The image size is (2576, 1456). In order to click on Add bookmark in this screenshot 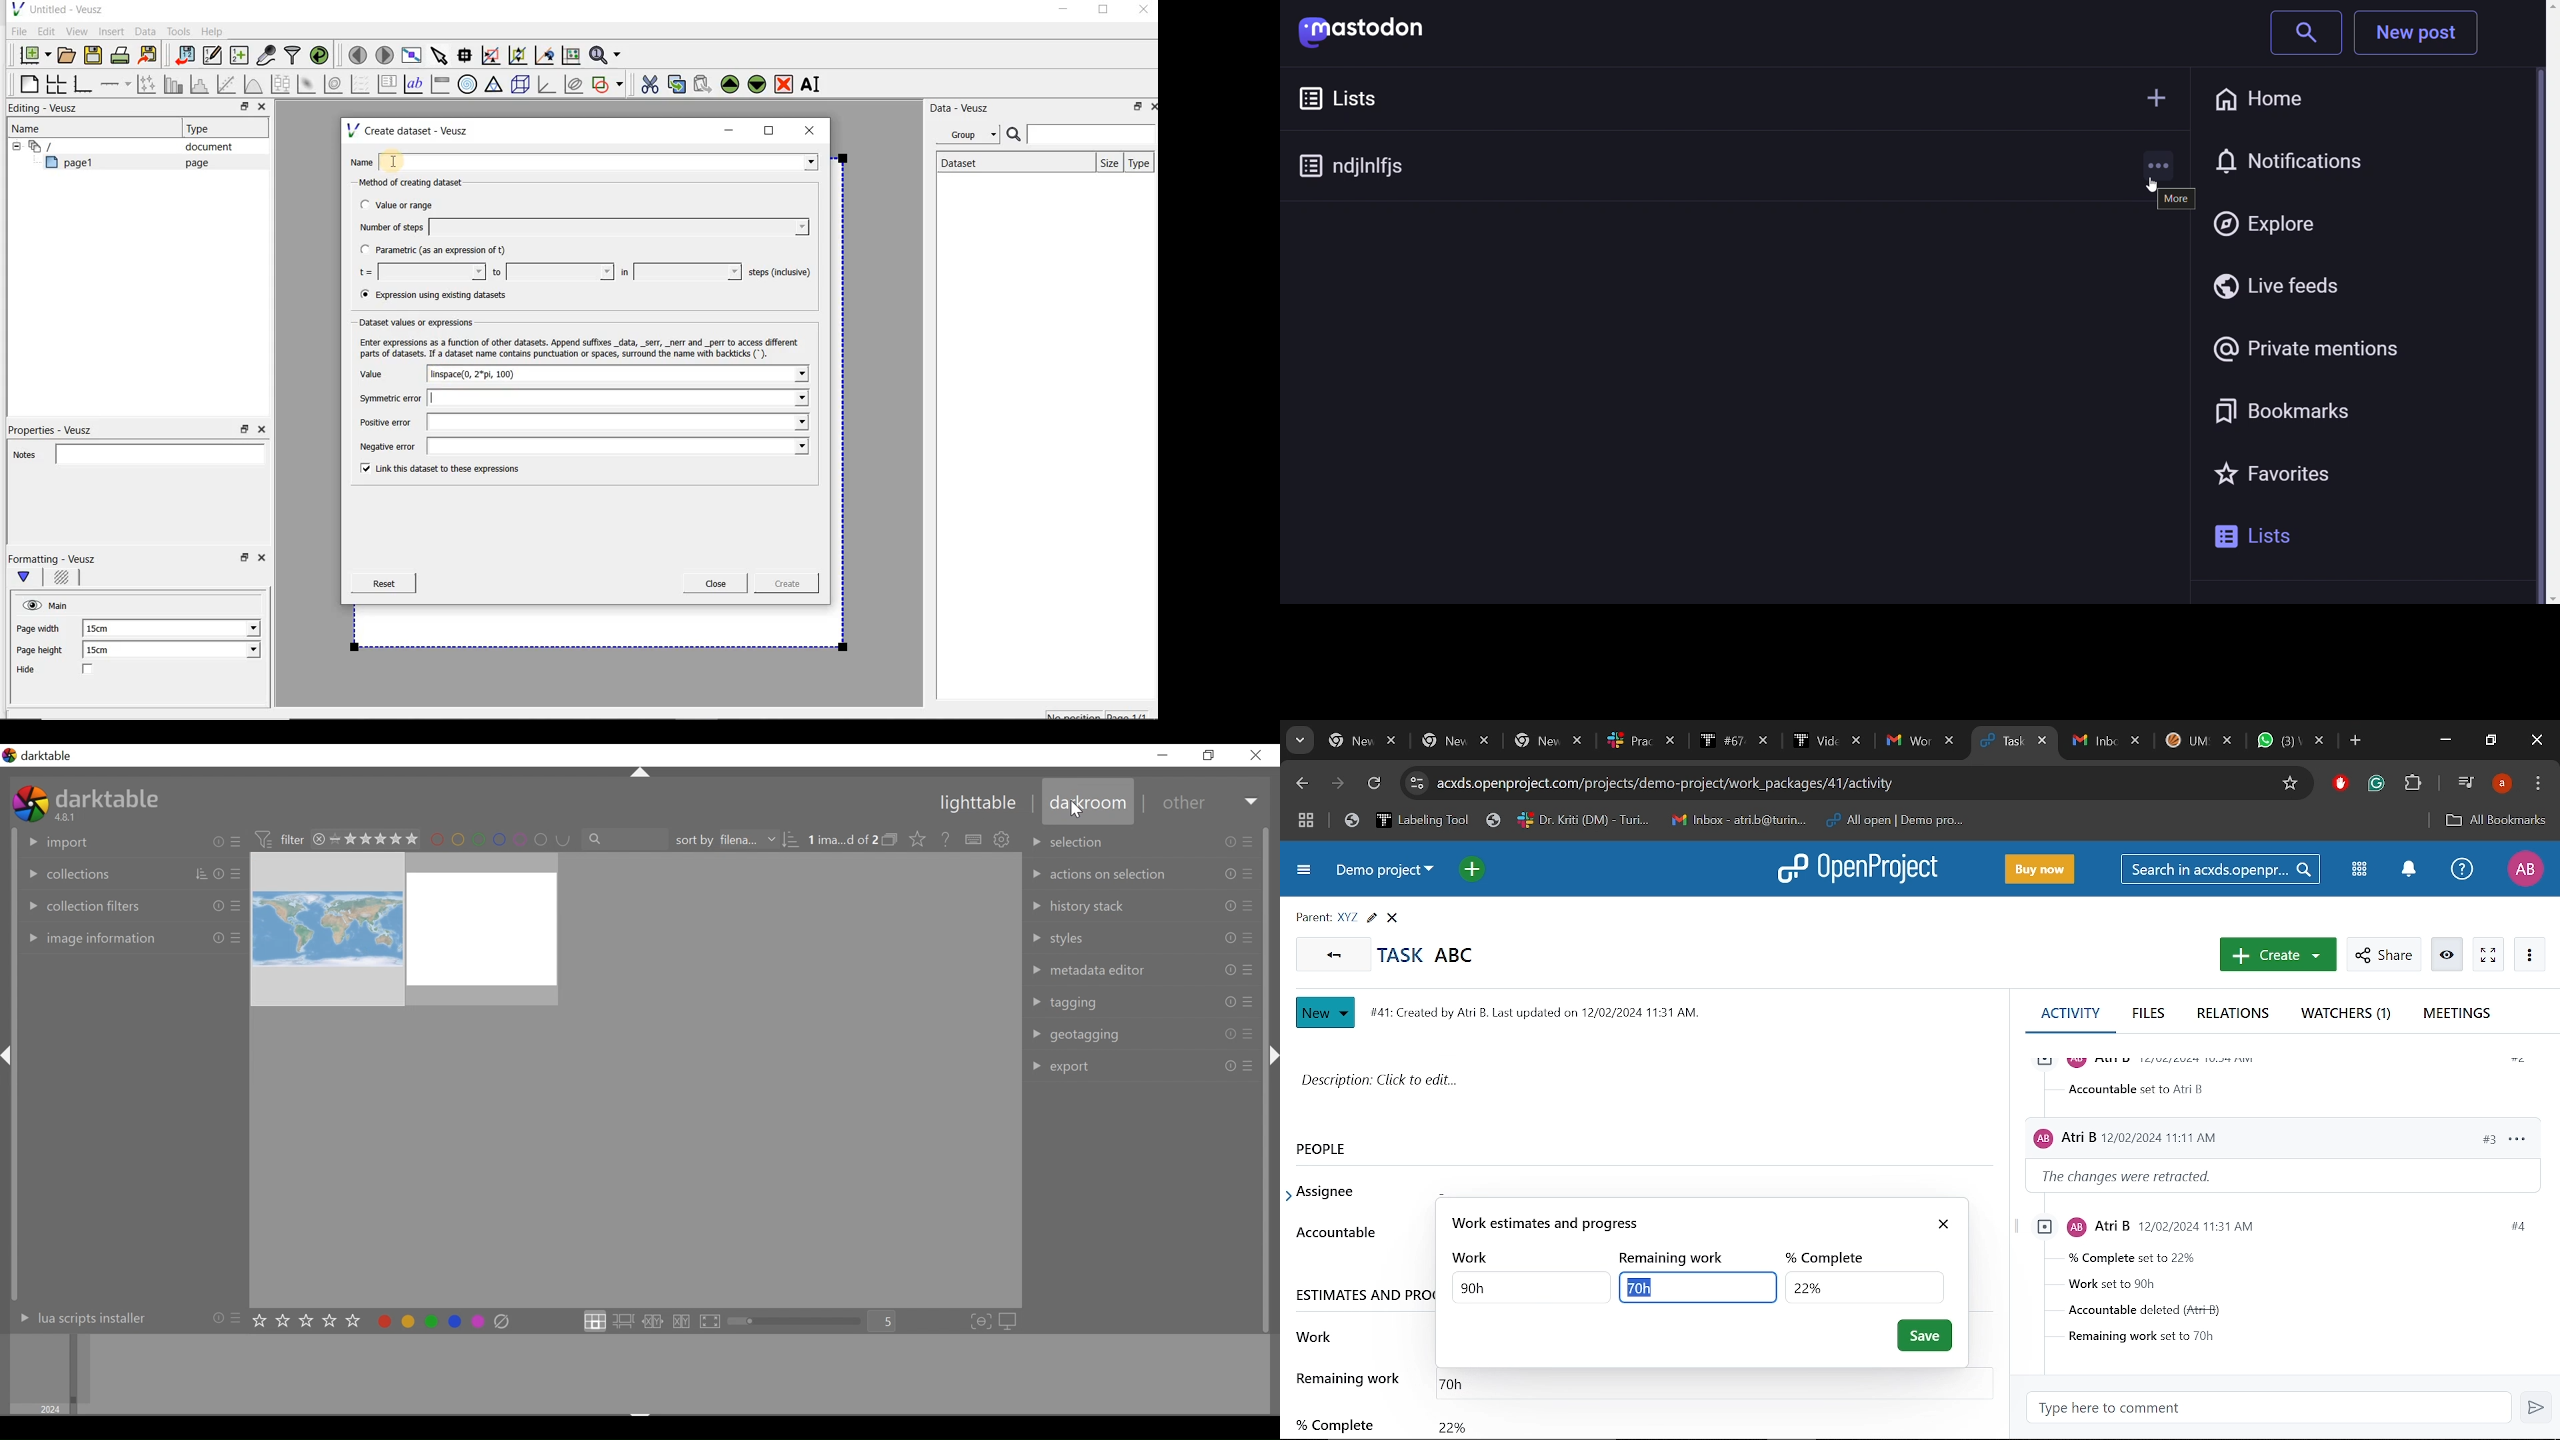, I will do `click(2495, 820)`.